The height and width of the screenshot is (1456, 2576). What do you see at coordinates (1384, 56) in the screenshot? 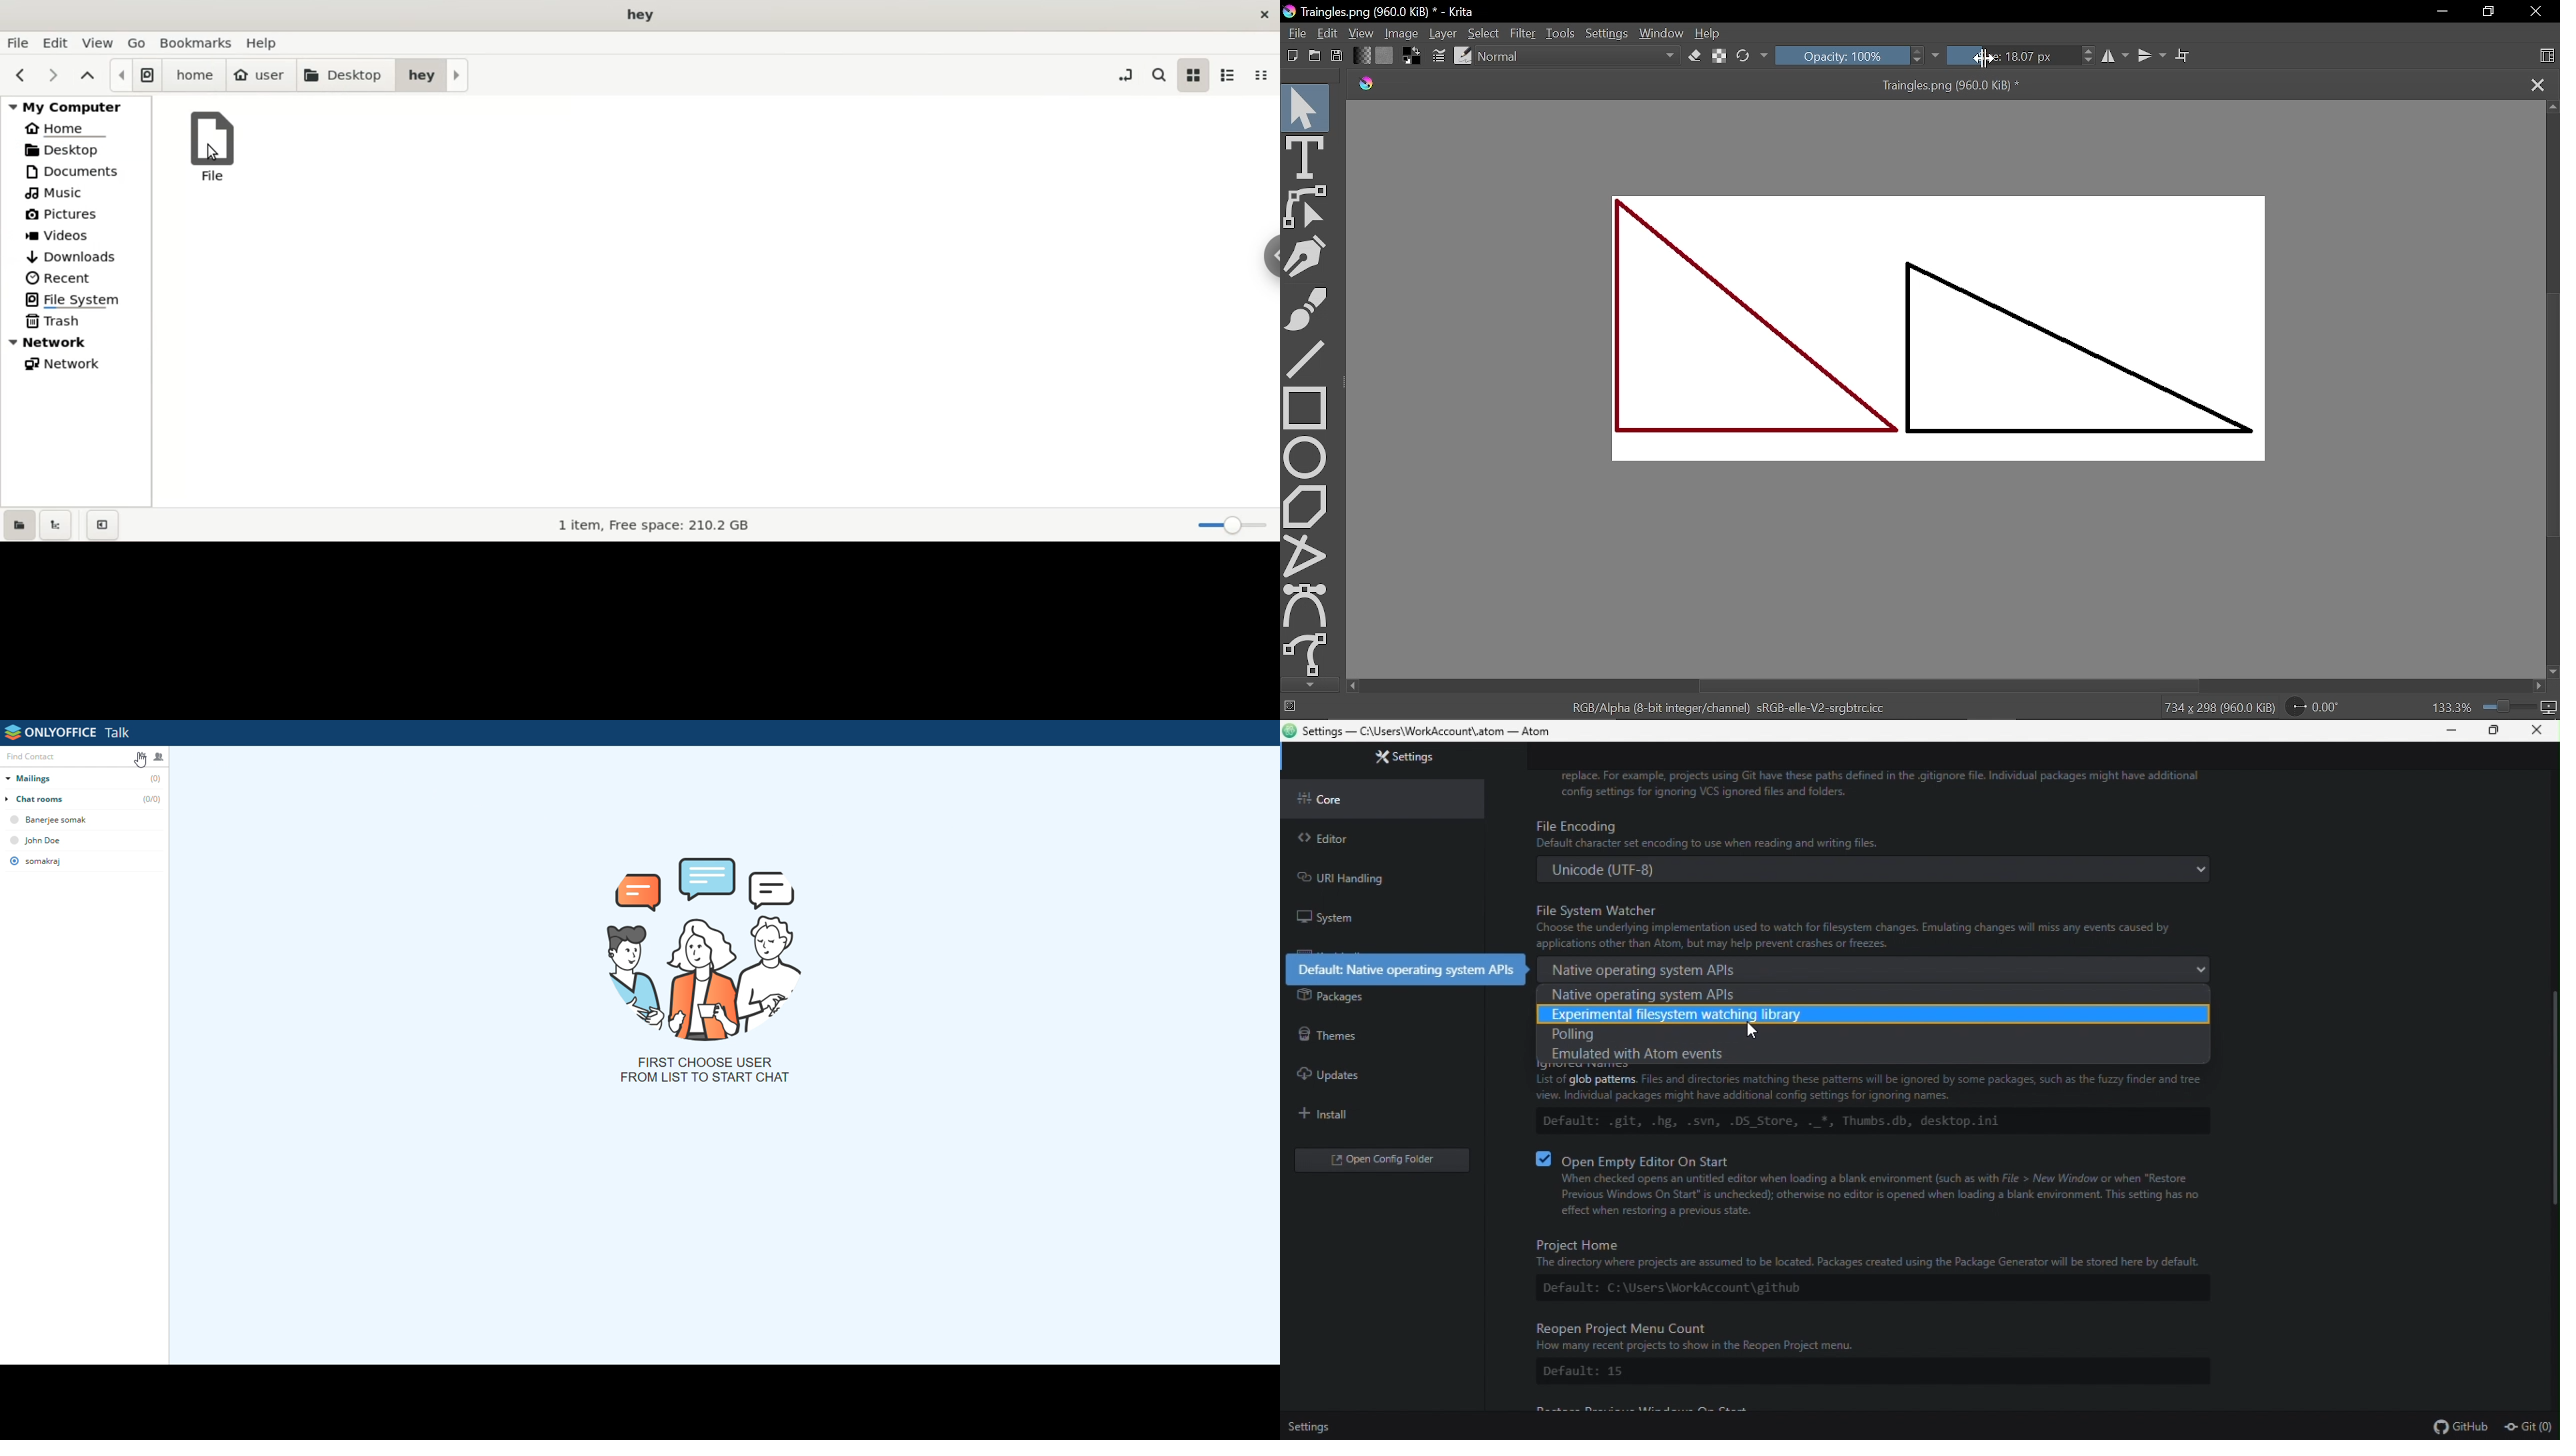
I see `Fill pattern` at bounding box center [1384, 56].